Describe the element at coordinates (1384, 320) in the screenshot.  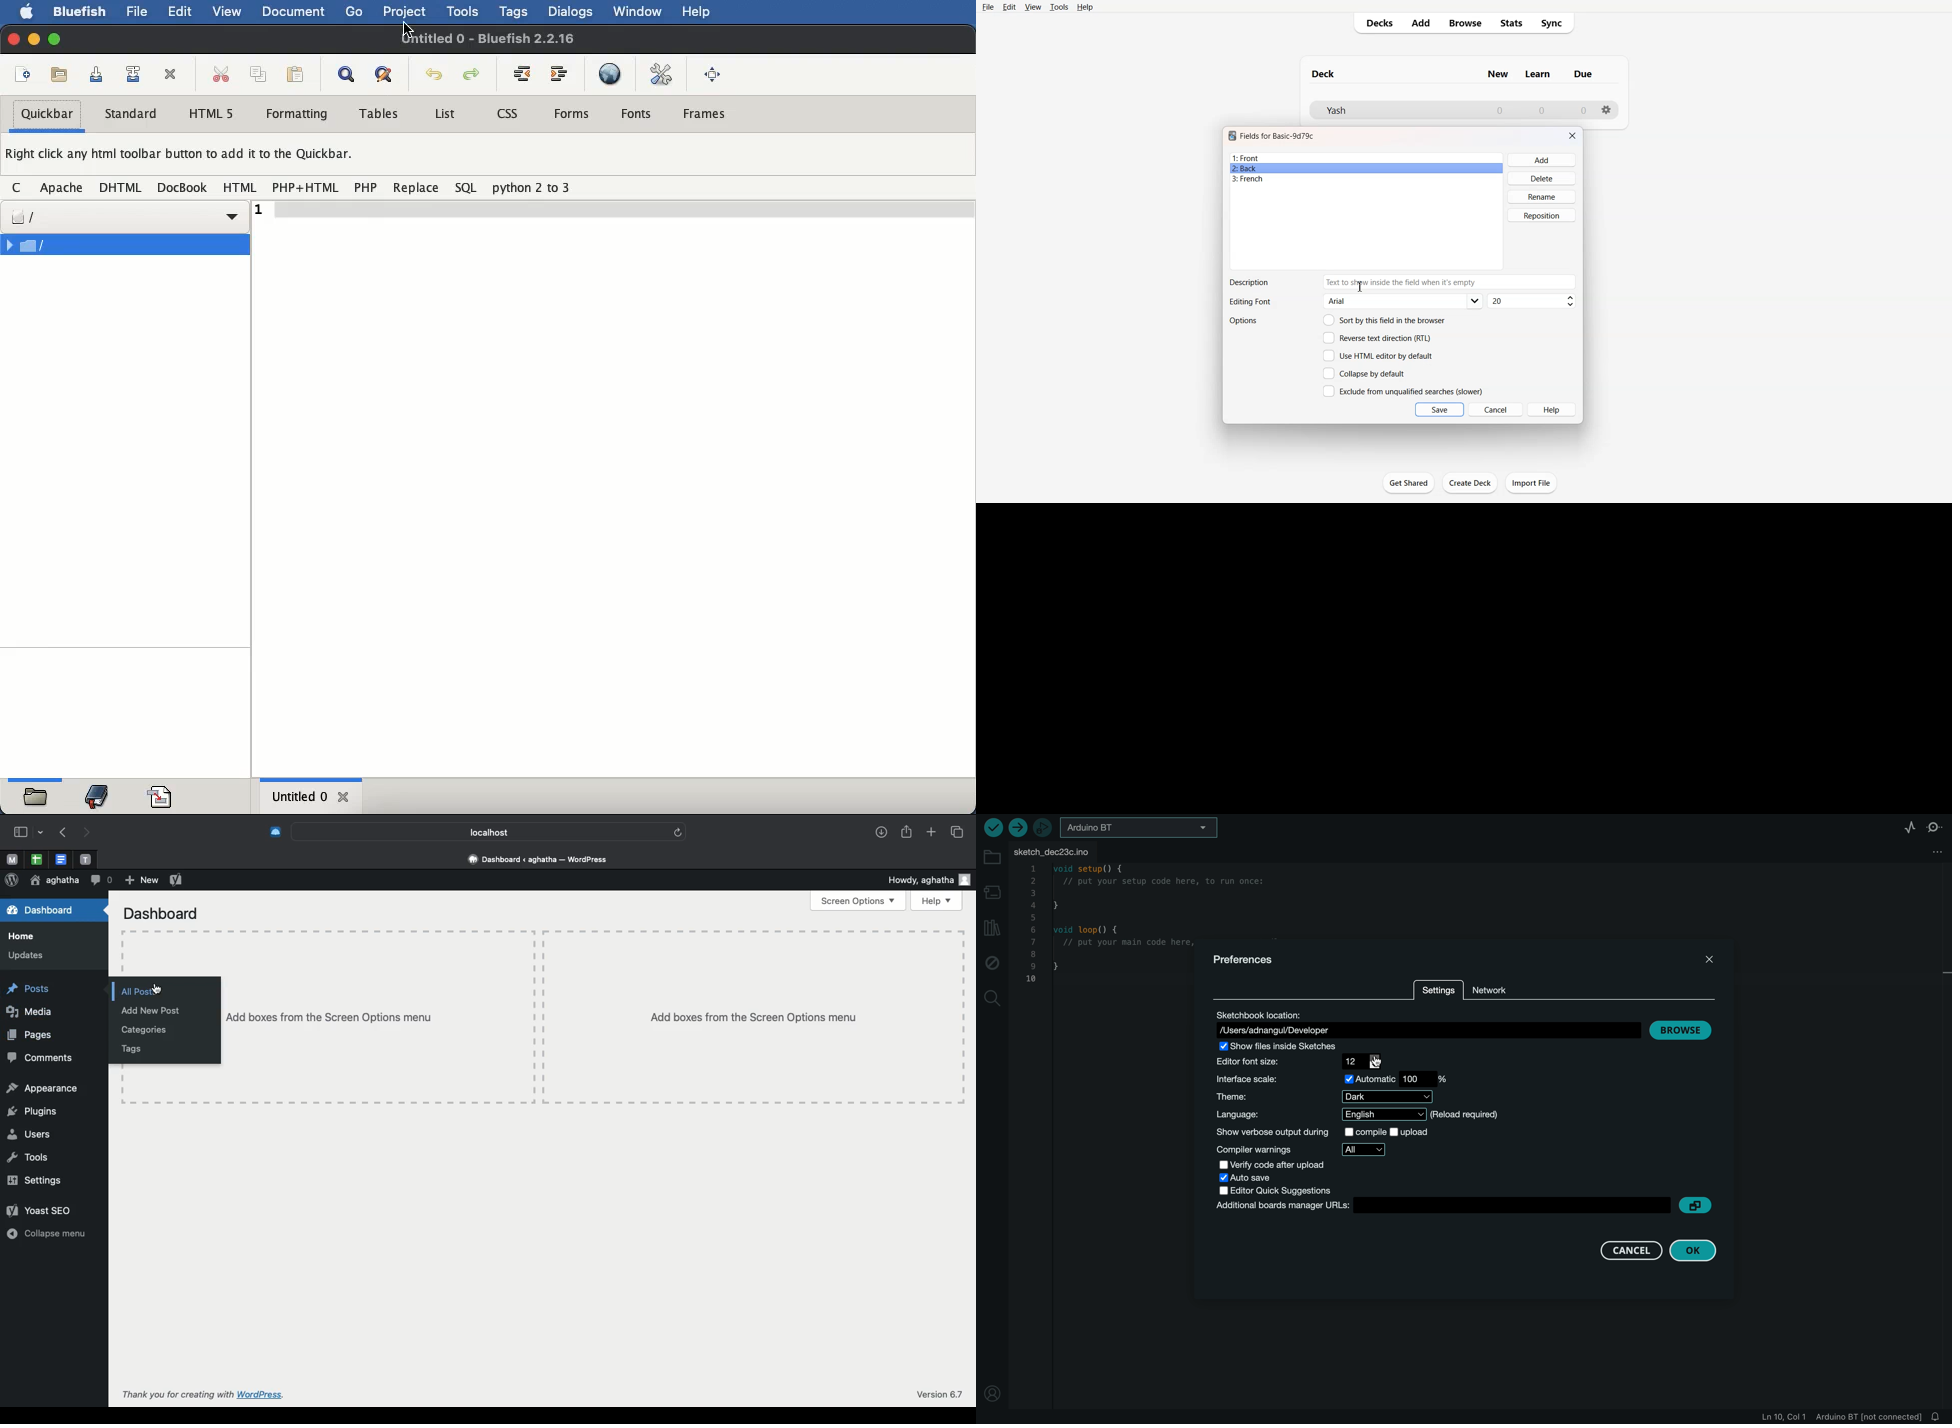
I see `Sort by this field in the browser` at that location.